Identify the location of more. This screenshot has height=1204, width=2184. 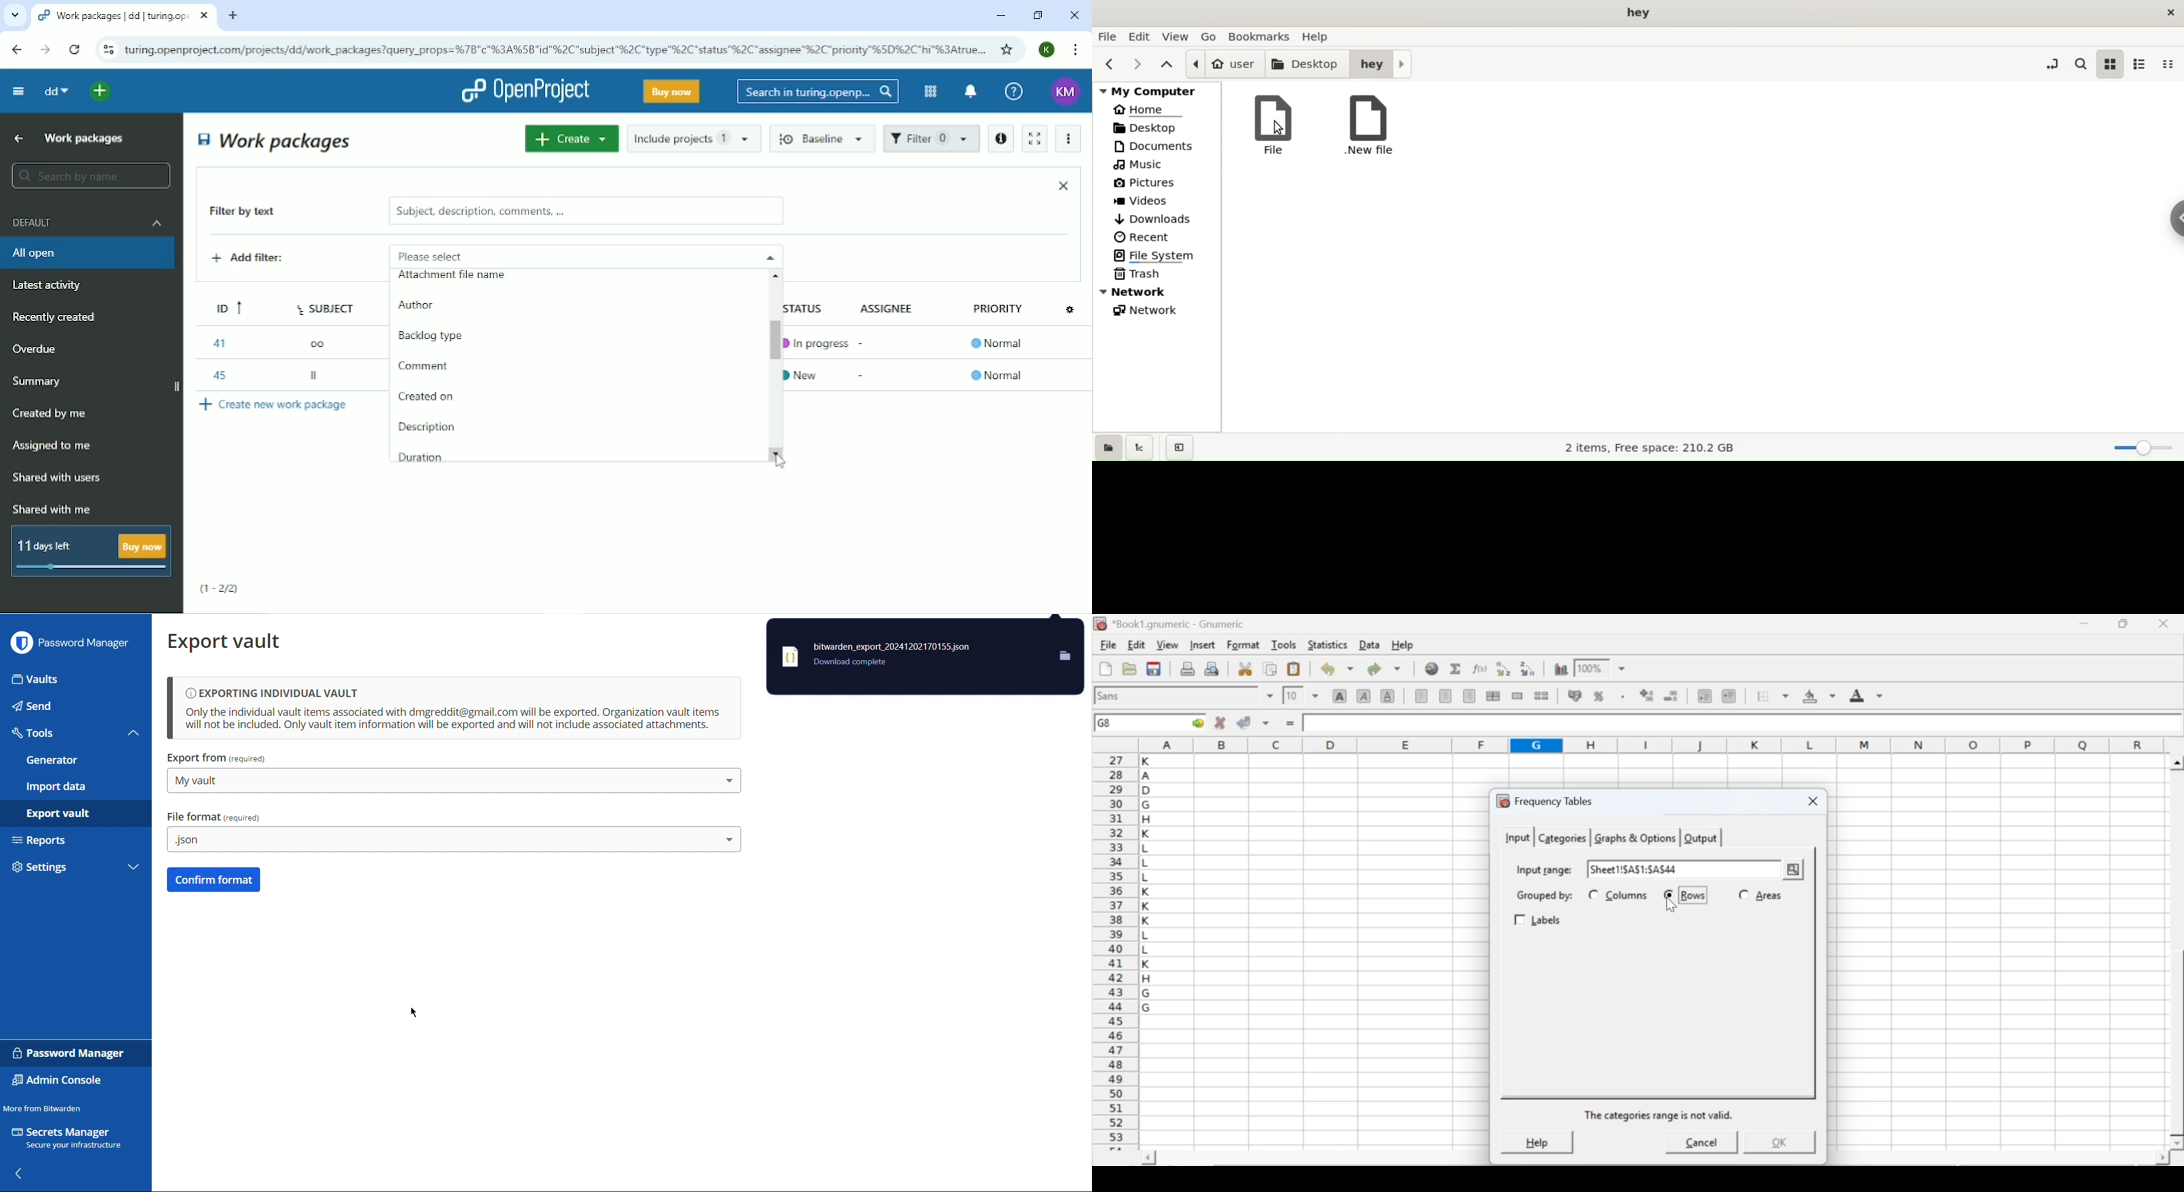
(1793, 871).